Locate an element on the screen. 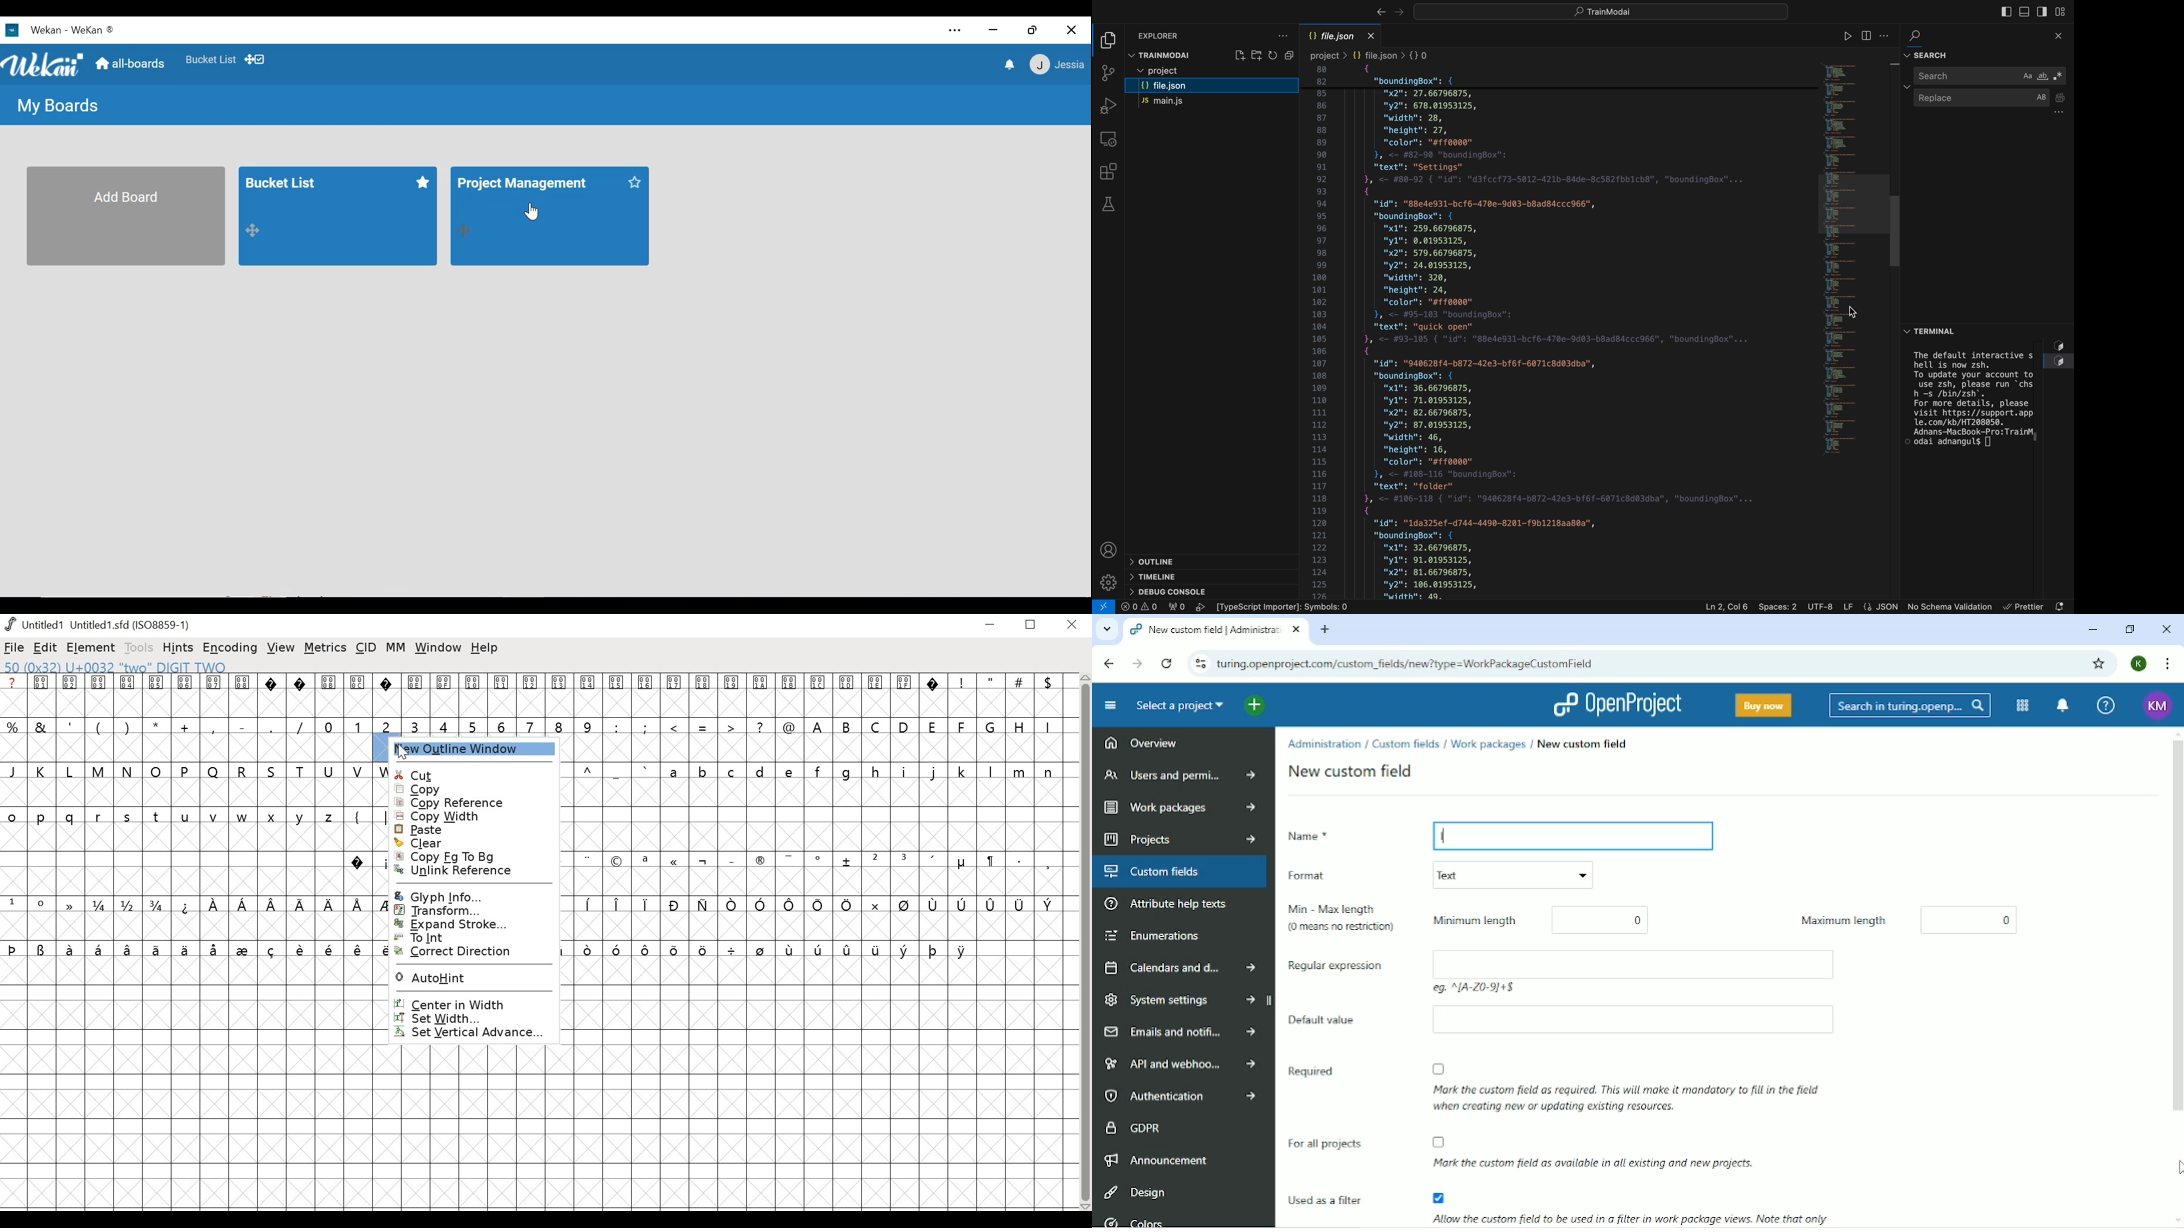  GDPR is located at coordinates (1134, 1126).